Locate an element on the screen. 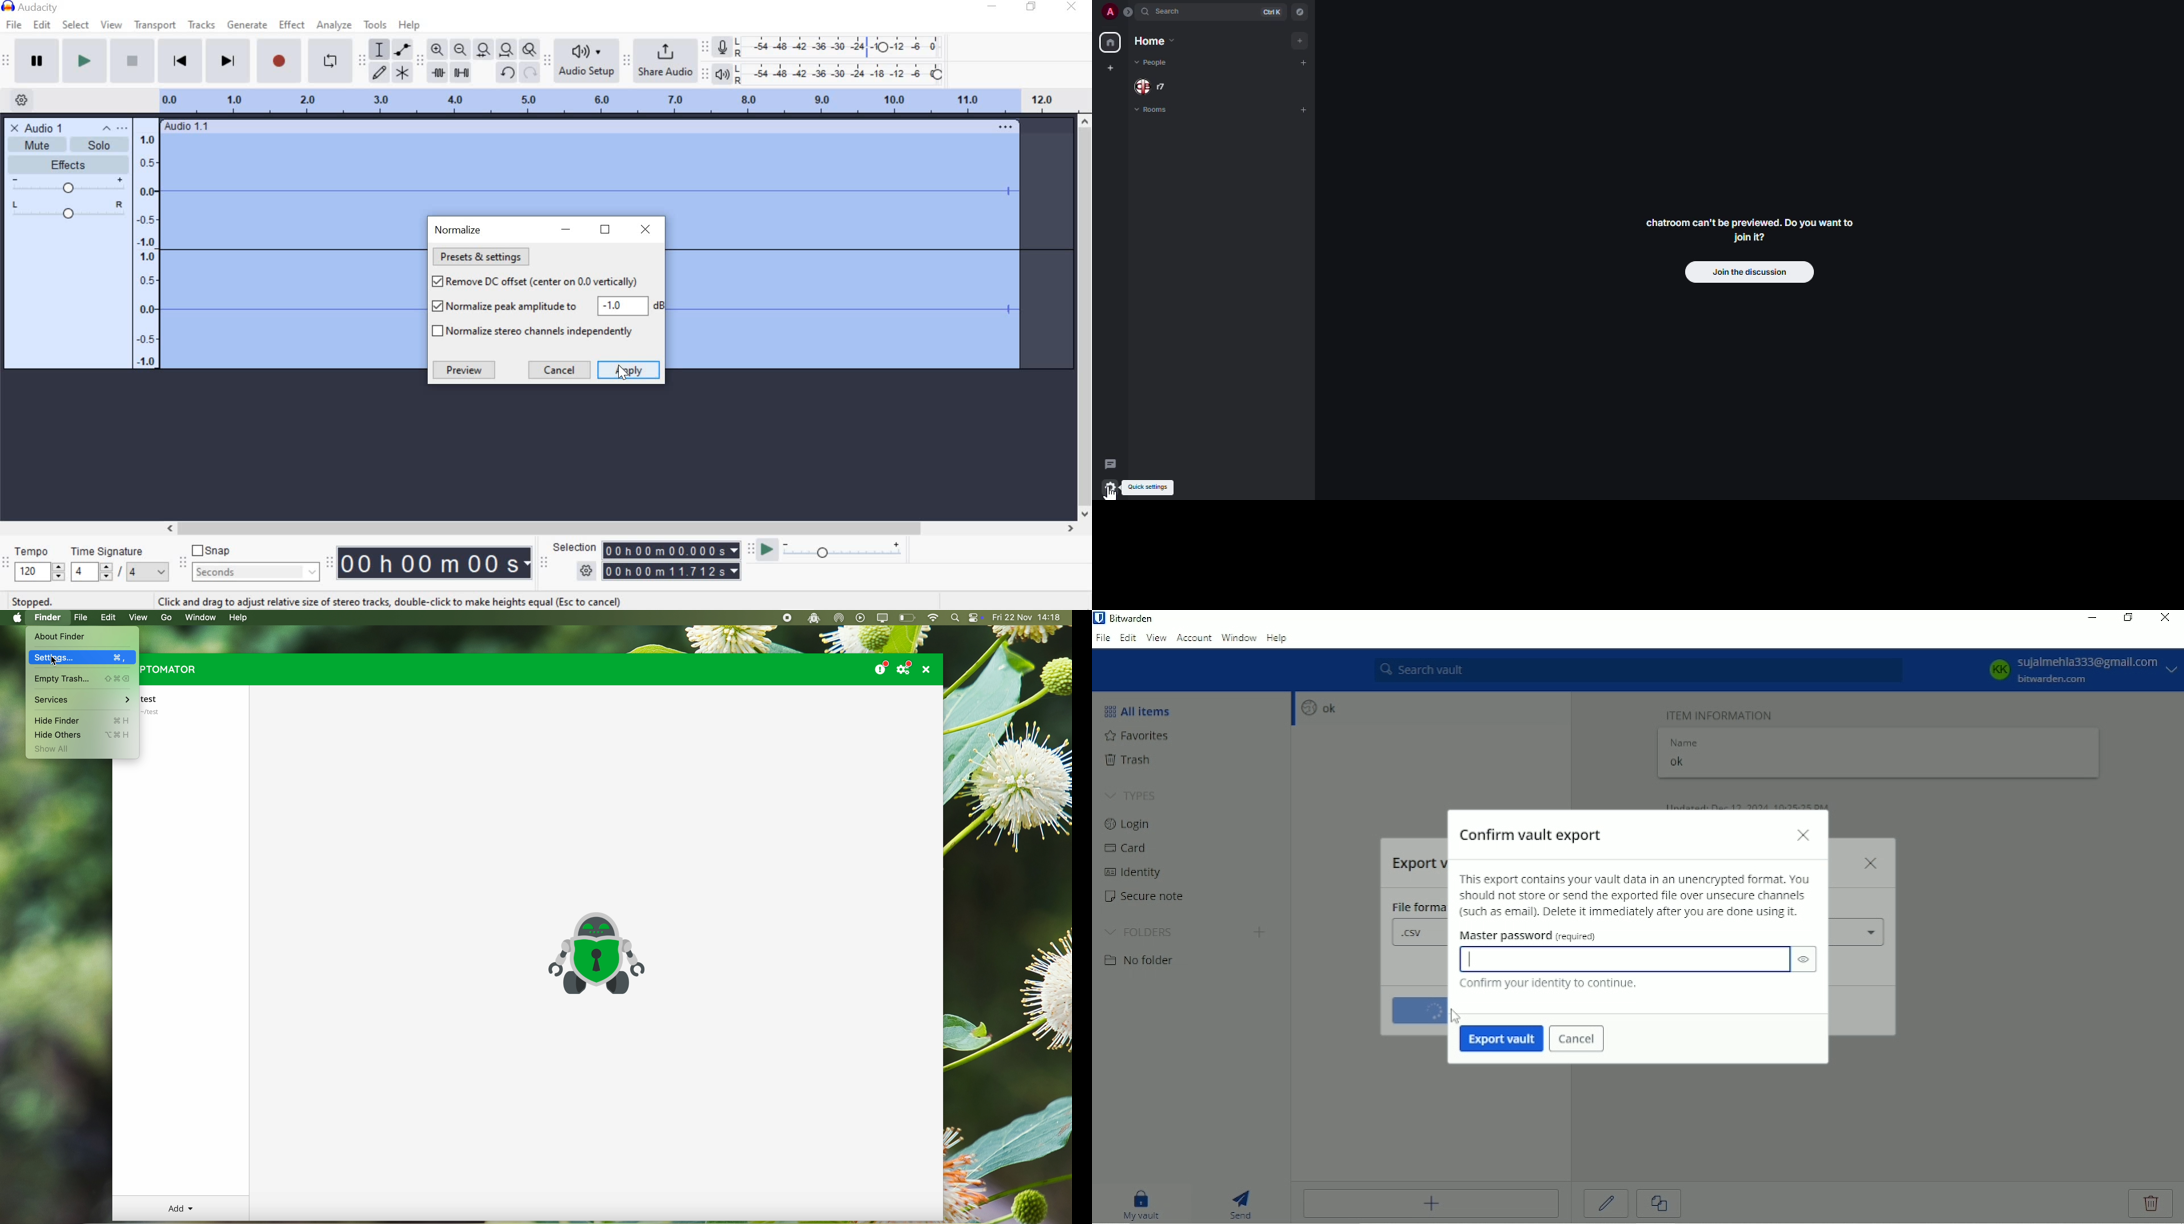 This screenshot has height=1232, width=2184. Close is located at coordinates (2163, 619).